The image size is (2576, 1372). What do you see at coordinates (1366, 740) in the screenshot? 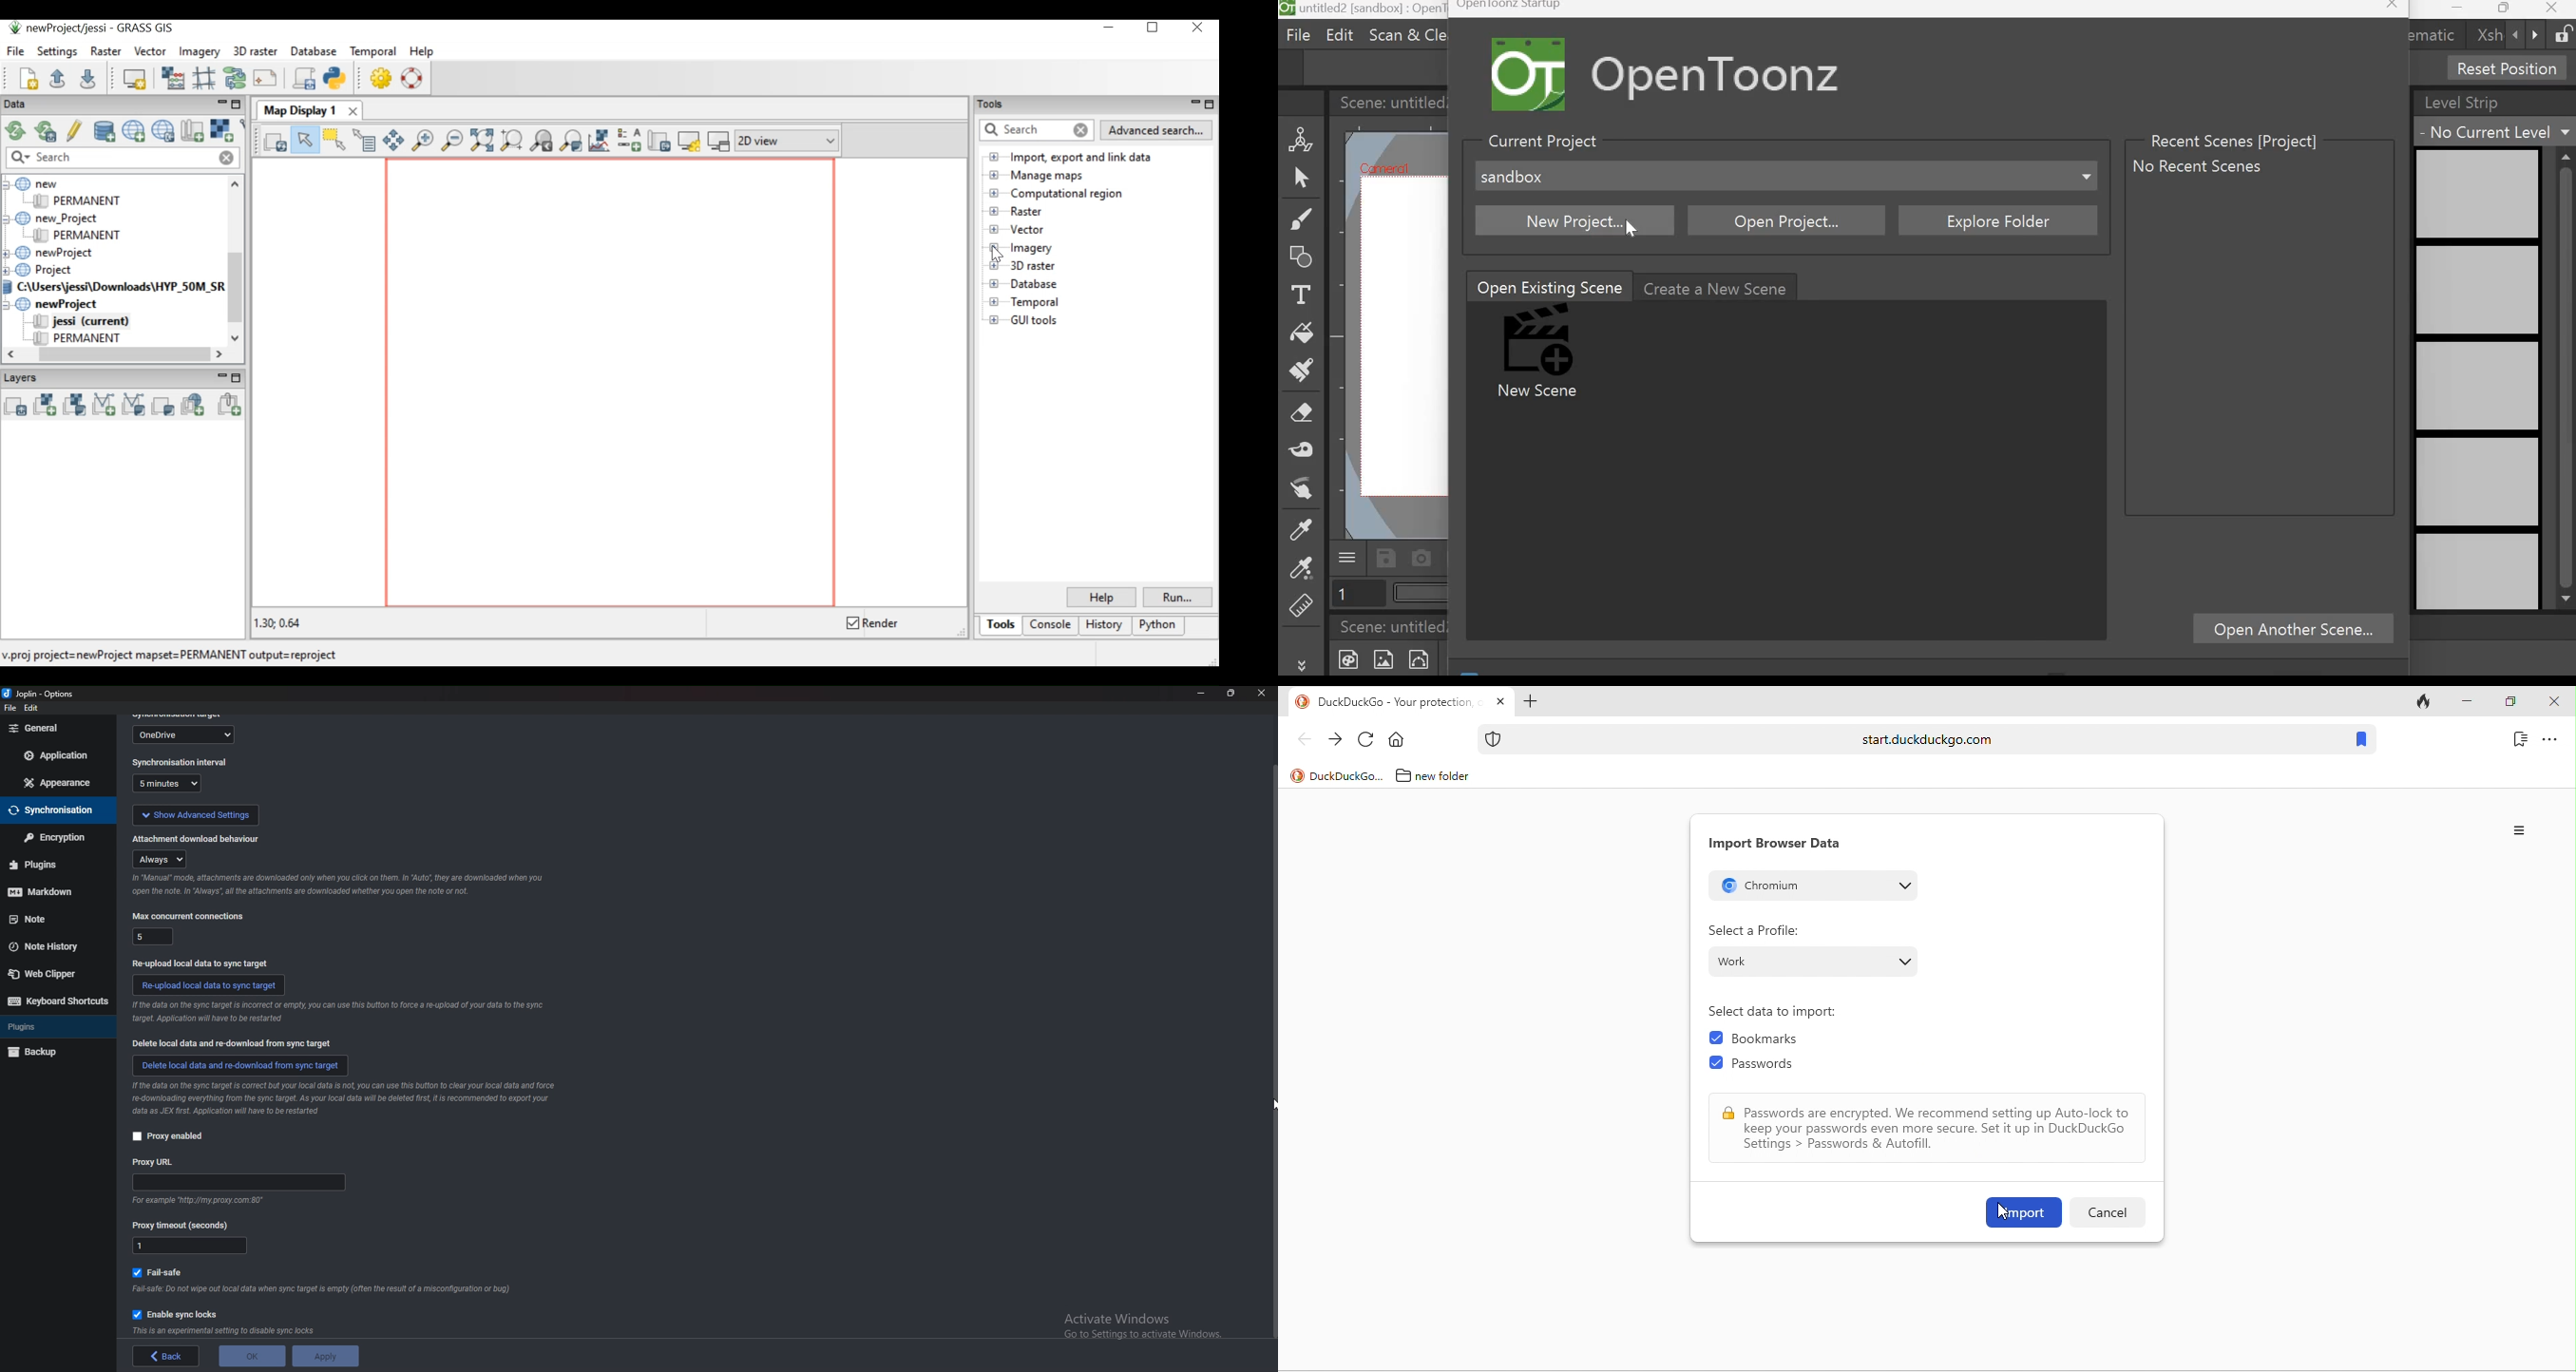
I see `reload` at bounding box center [1366, 740].